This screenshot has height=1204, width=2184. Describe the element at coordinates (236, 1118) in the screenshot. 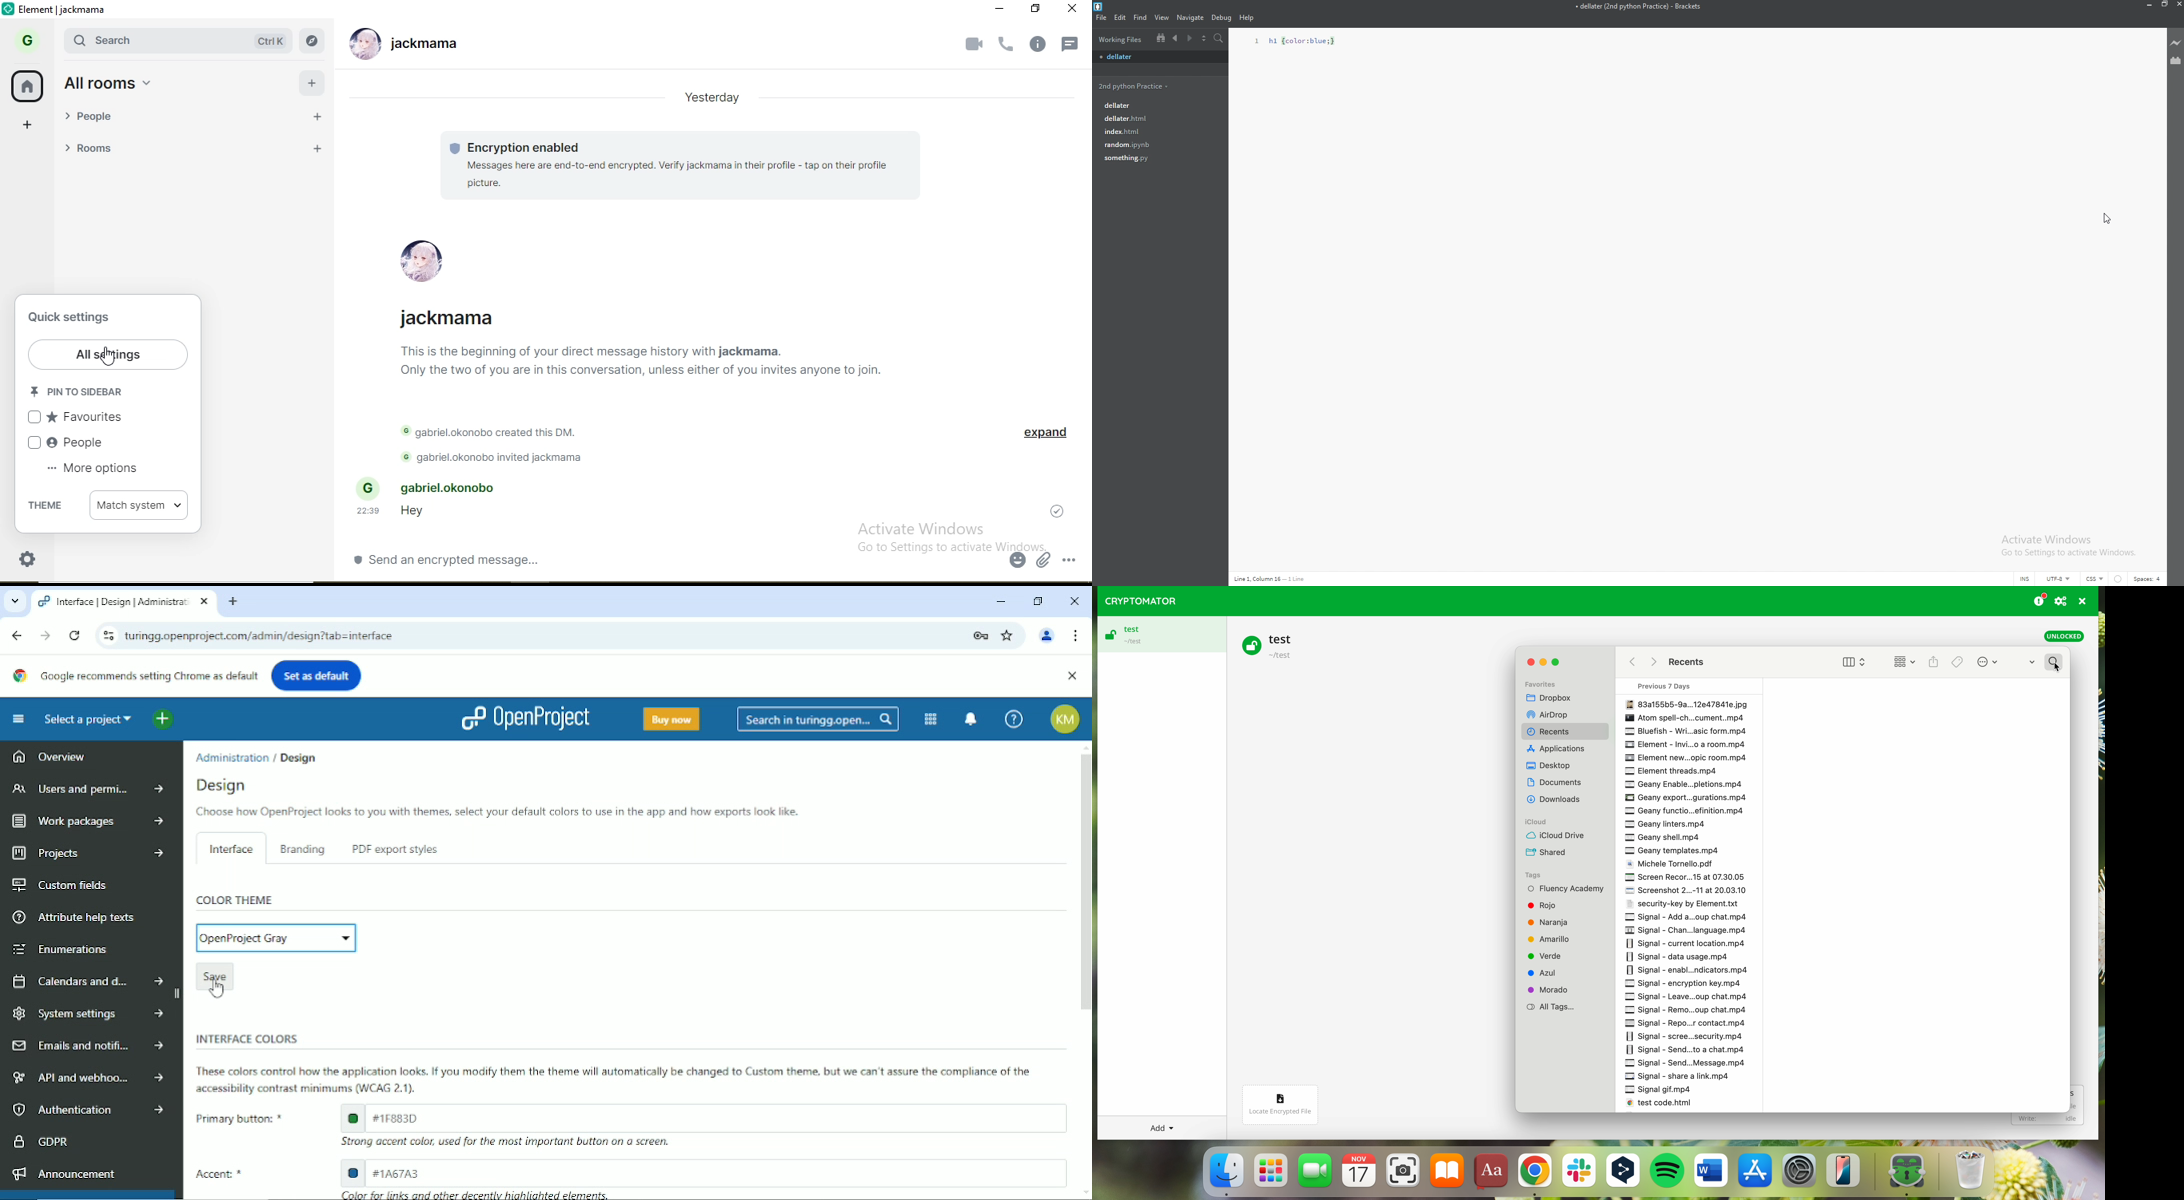

I see `Primary button` at that location.